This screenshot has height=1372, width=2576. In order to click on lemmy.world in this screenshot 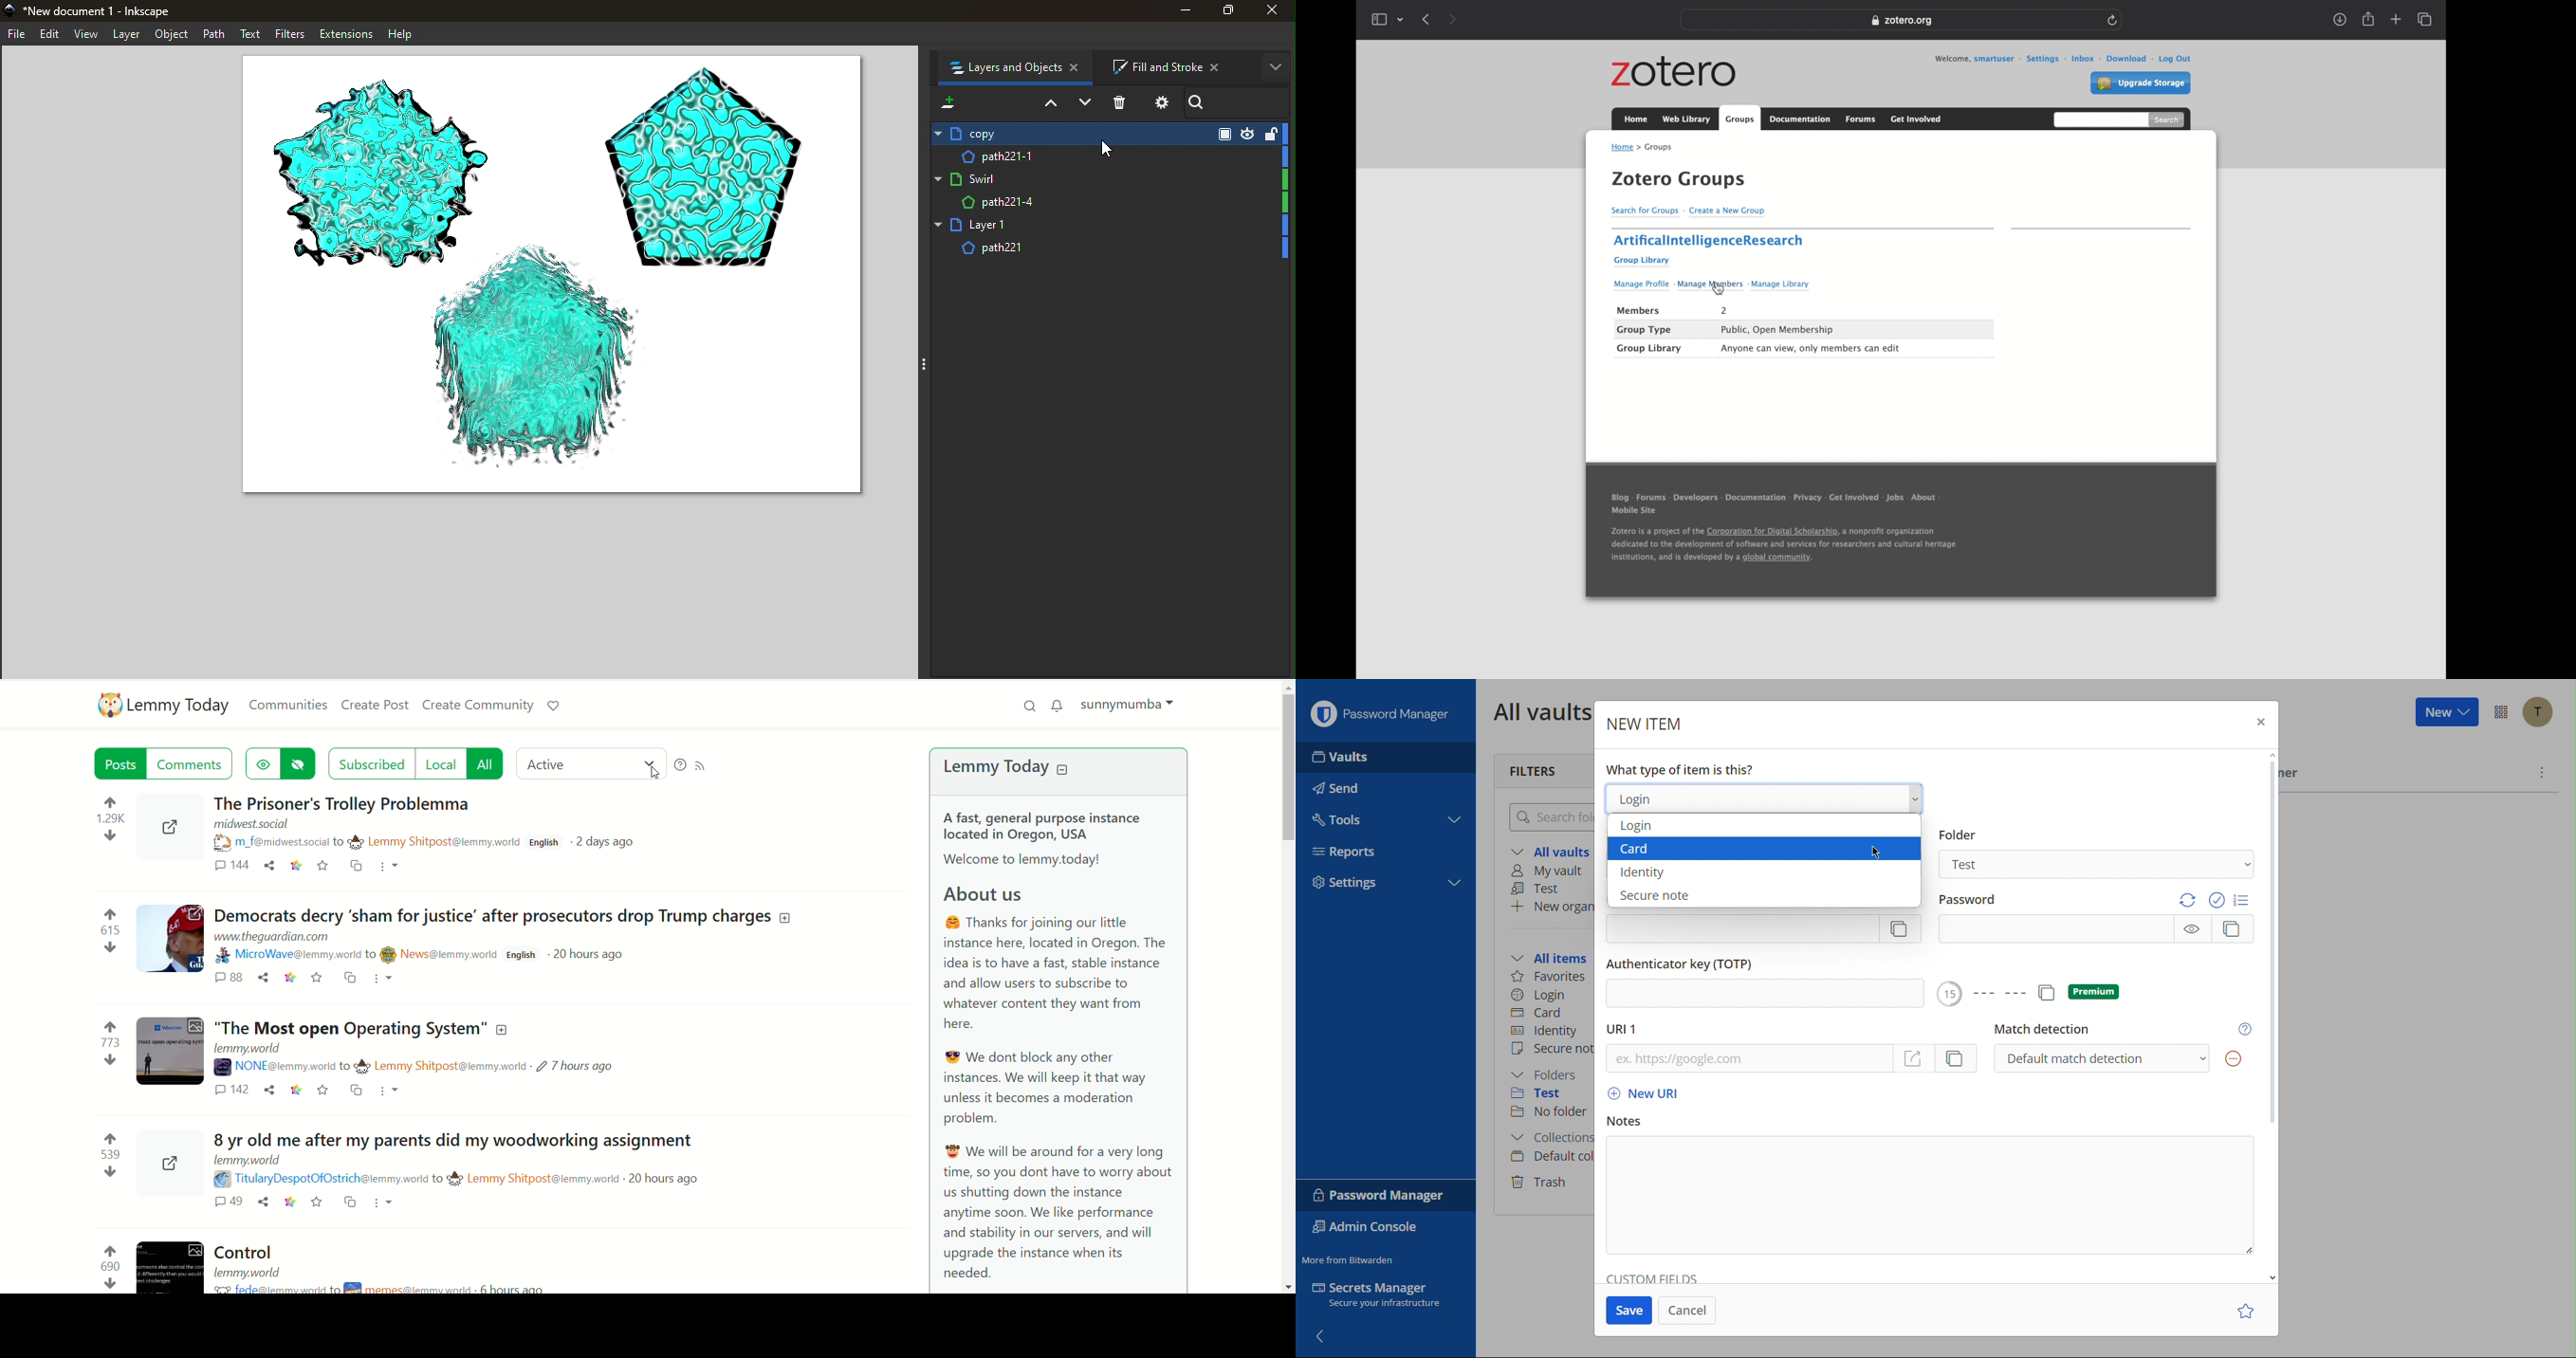, I will do `click(252, 1272)`.